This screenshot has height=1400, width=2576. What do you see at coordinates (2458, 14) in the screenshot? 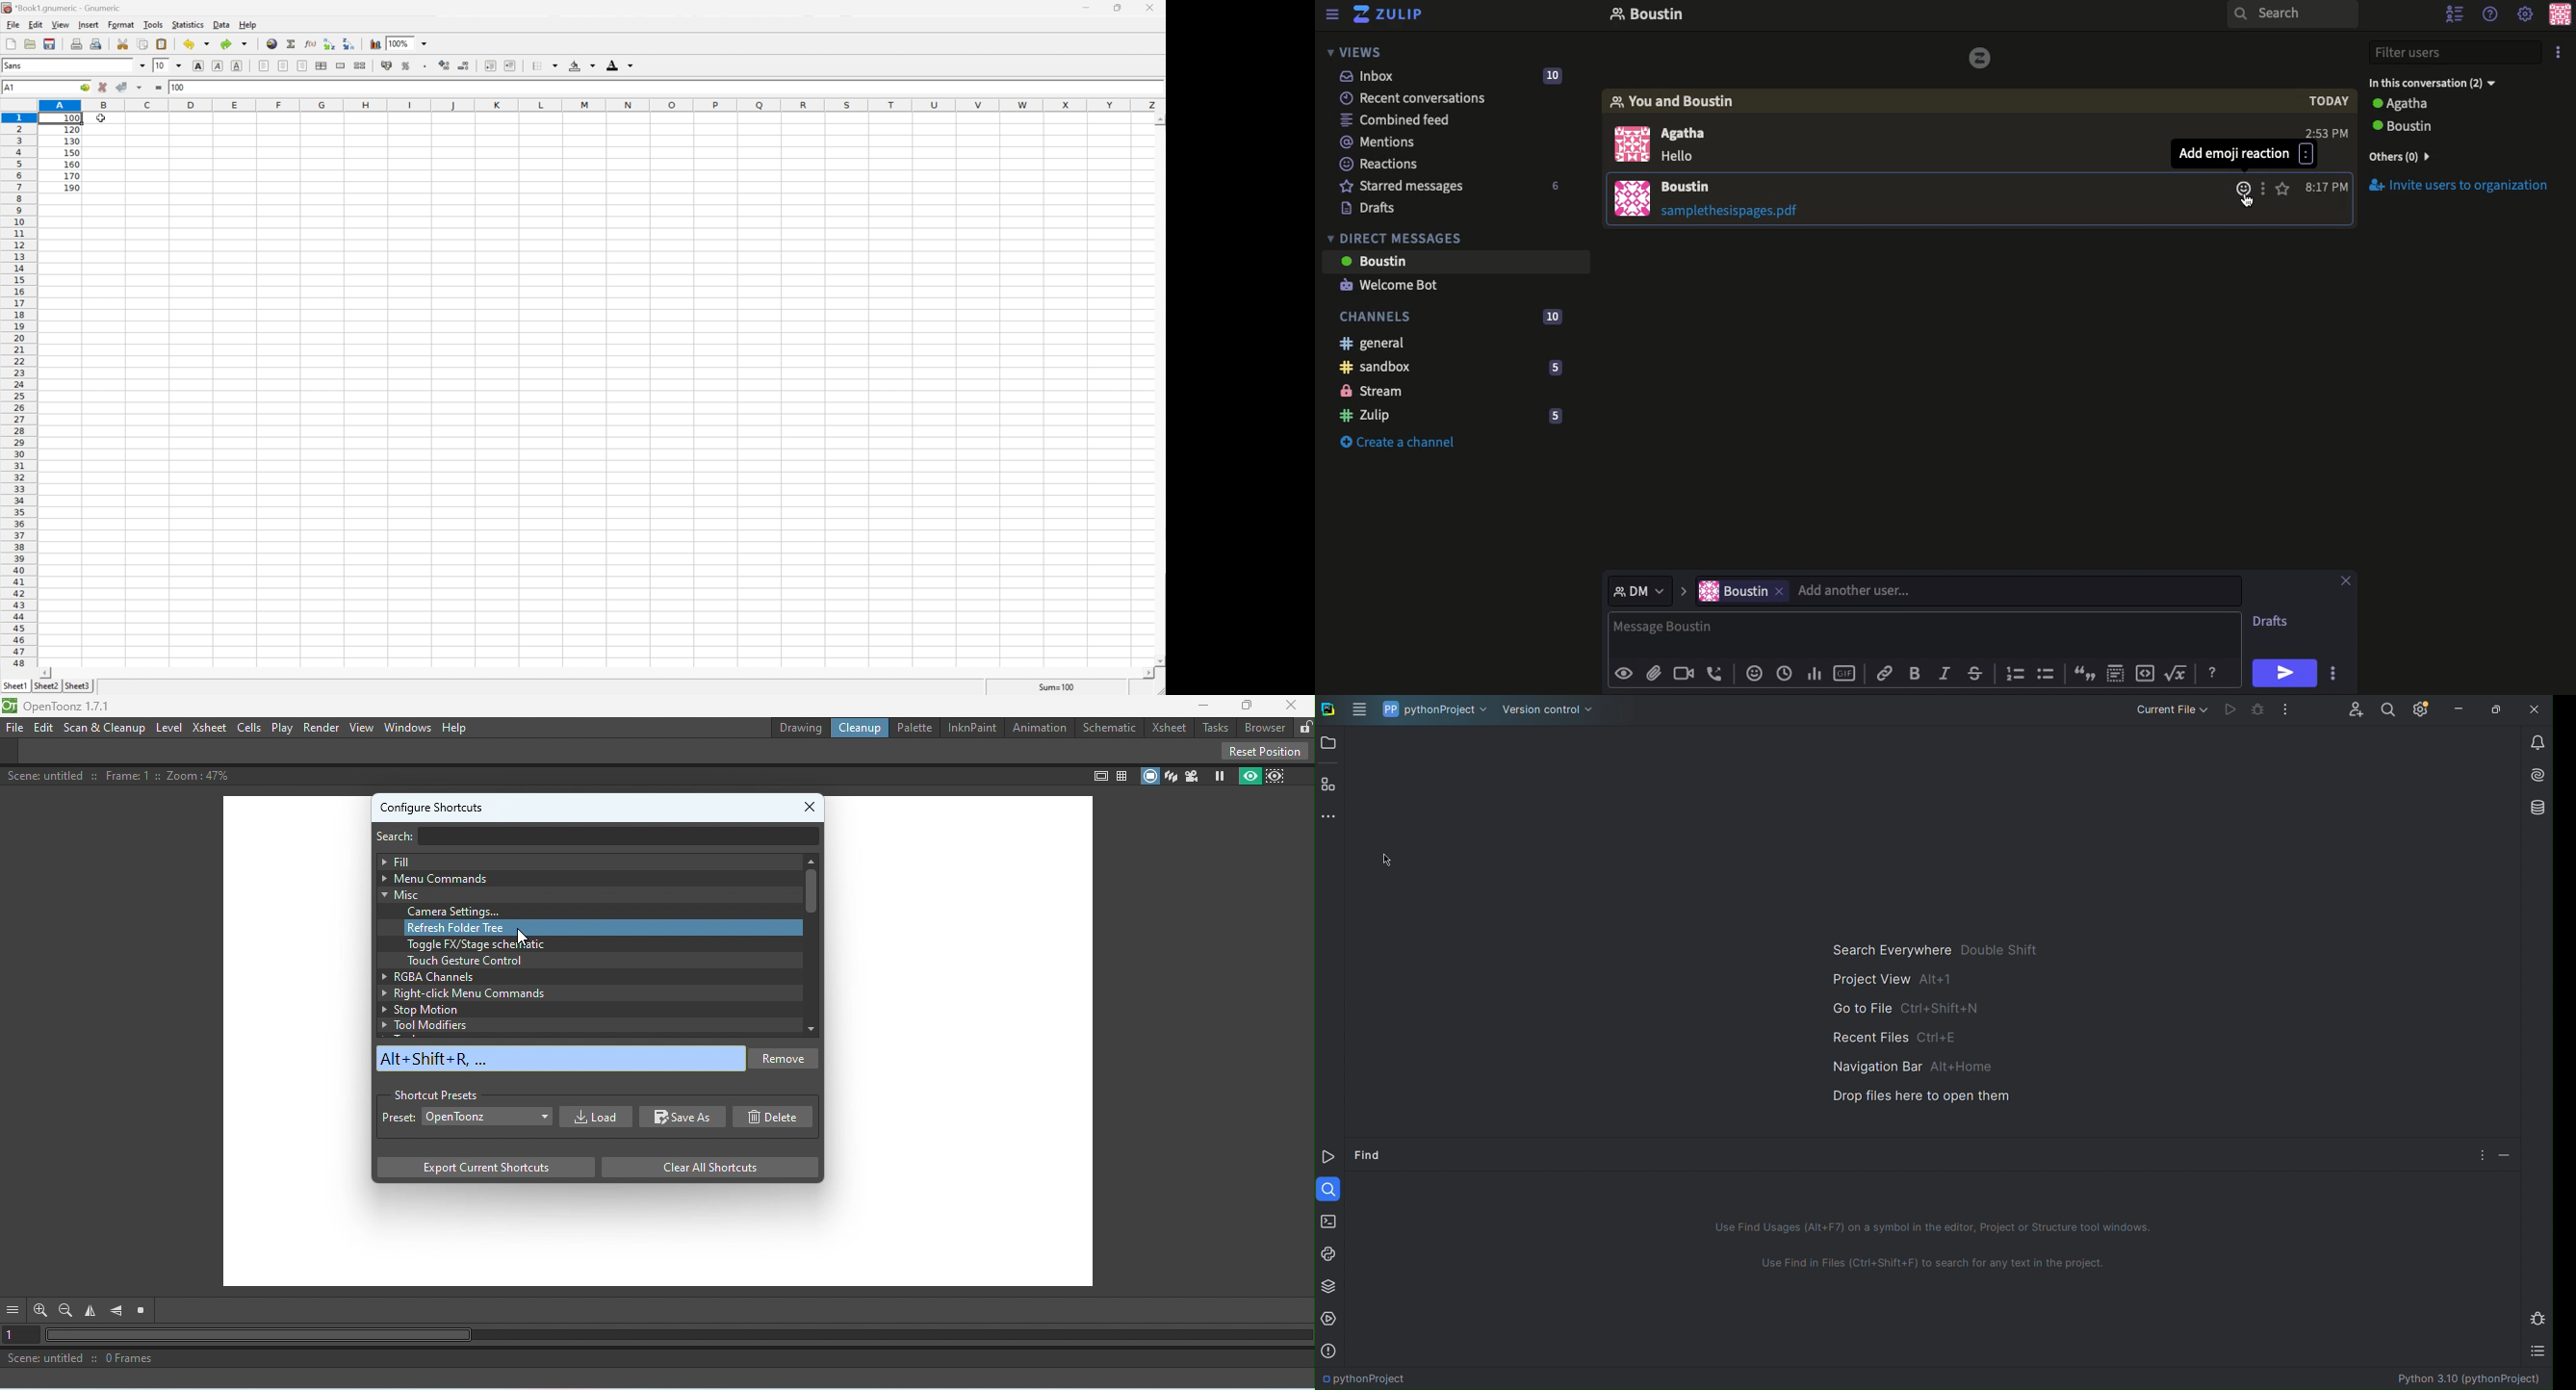
I see `Hide user list` at bounding box center [2458, 14].